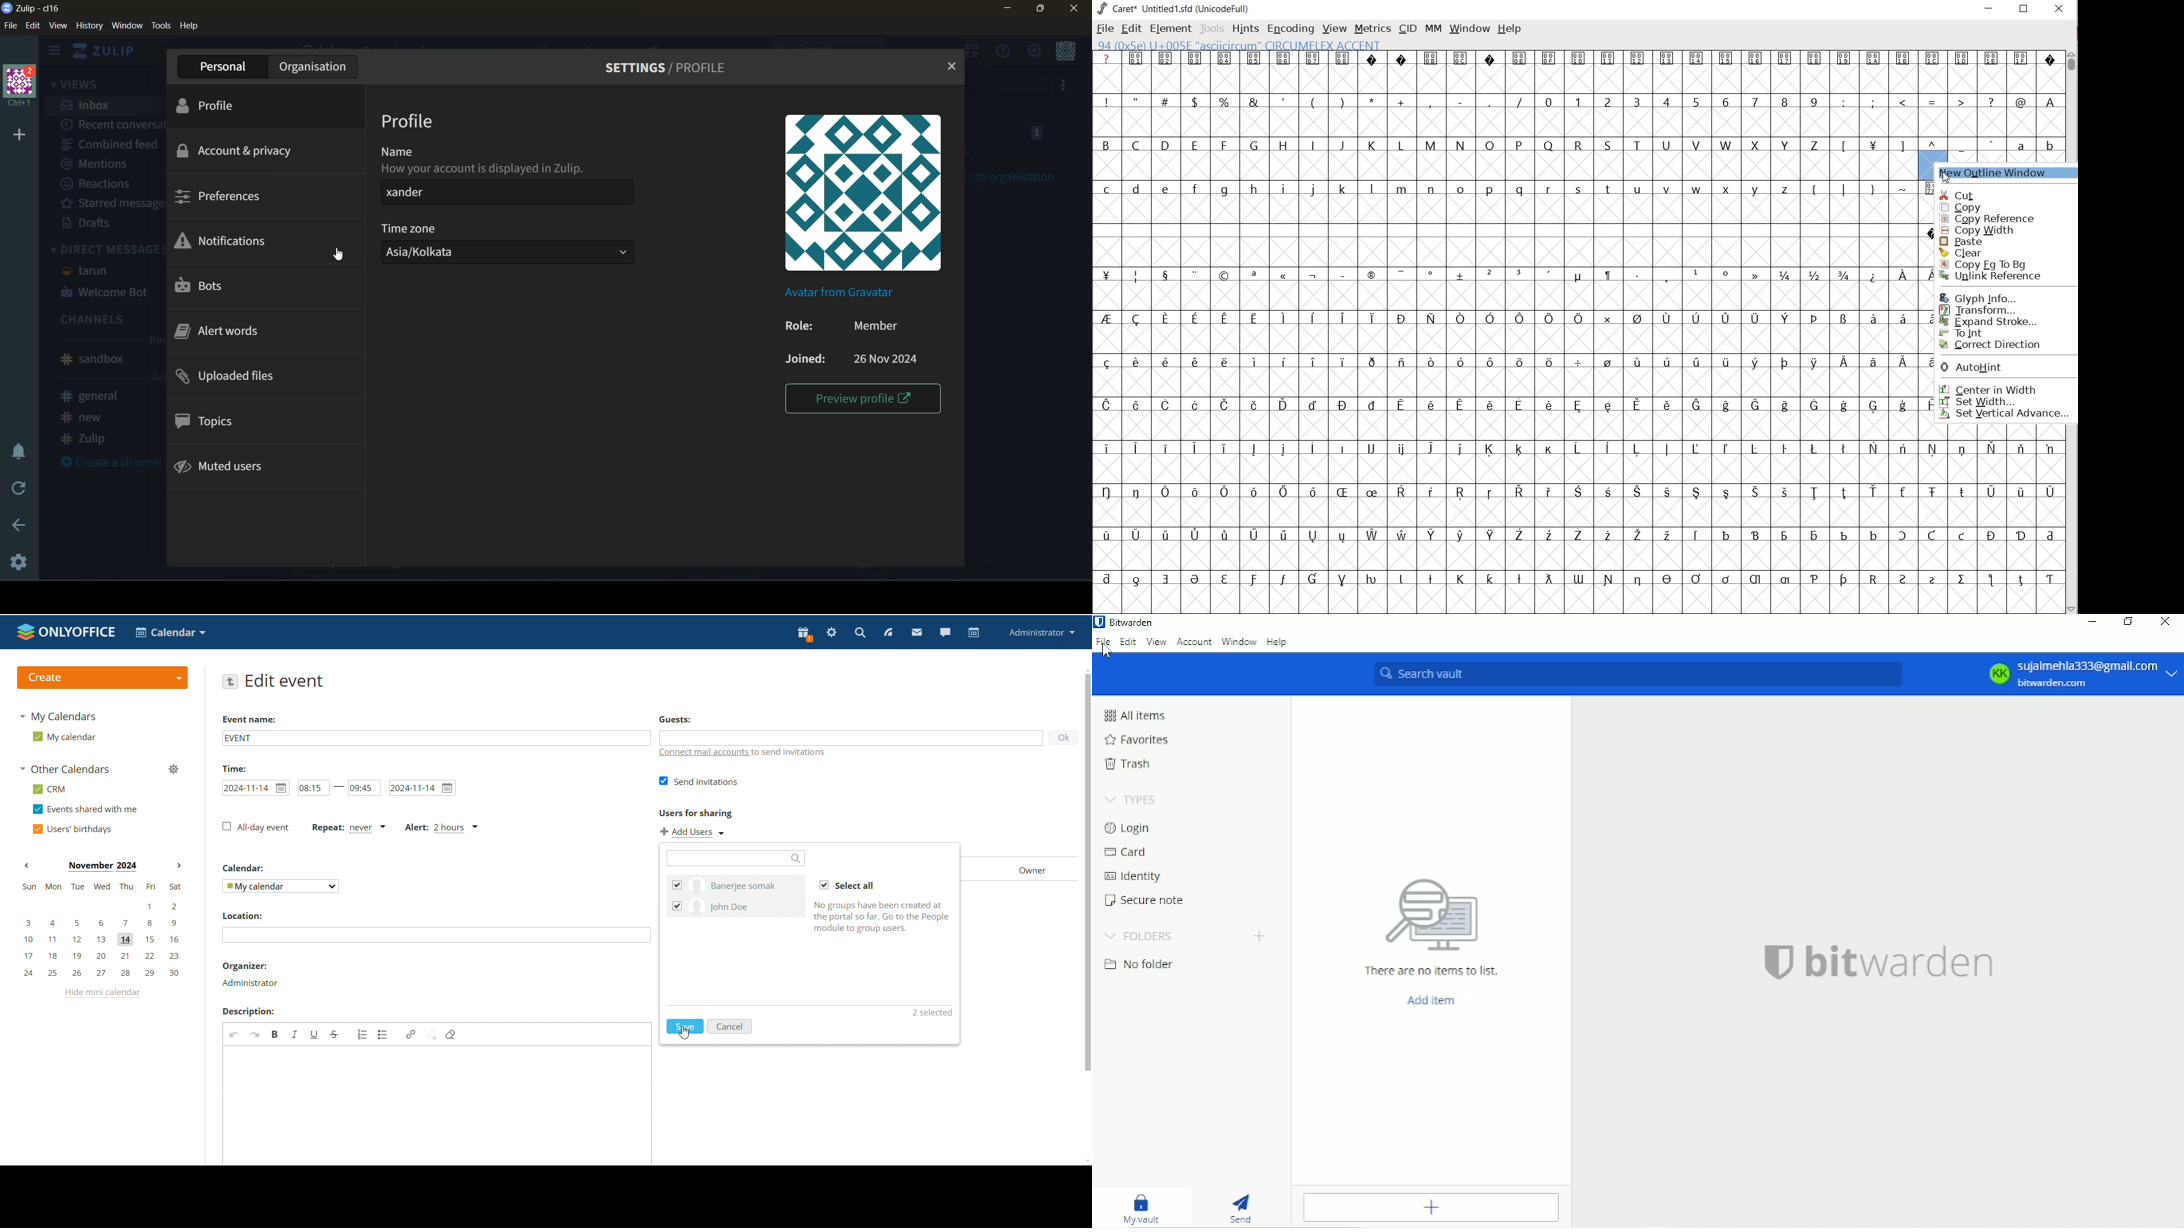 The height and width of the screenshot is (1232, 2184). What do you see at coordinates (1291, 28) in the screenshot?
I see `ENCODING` at bounding box center [1291, 28].